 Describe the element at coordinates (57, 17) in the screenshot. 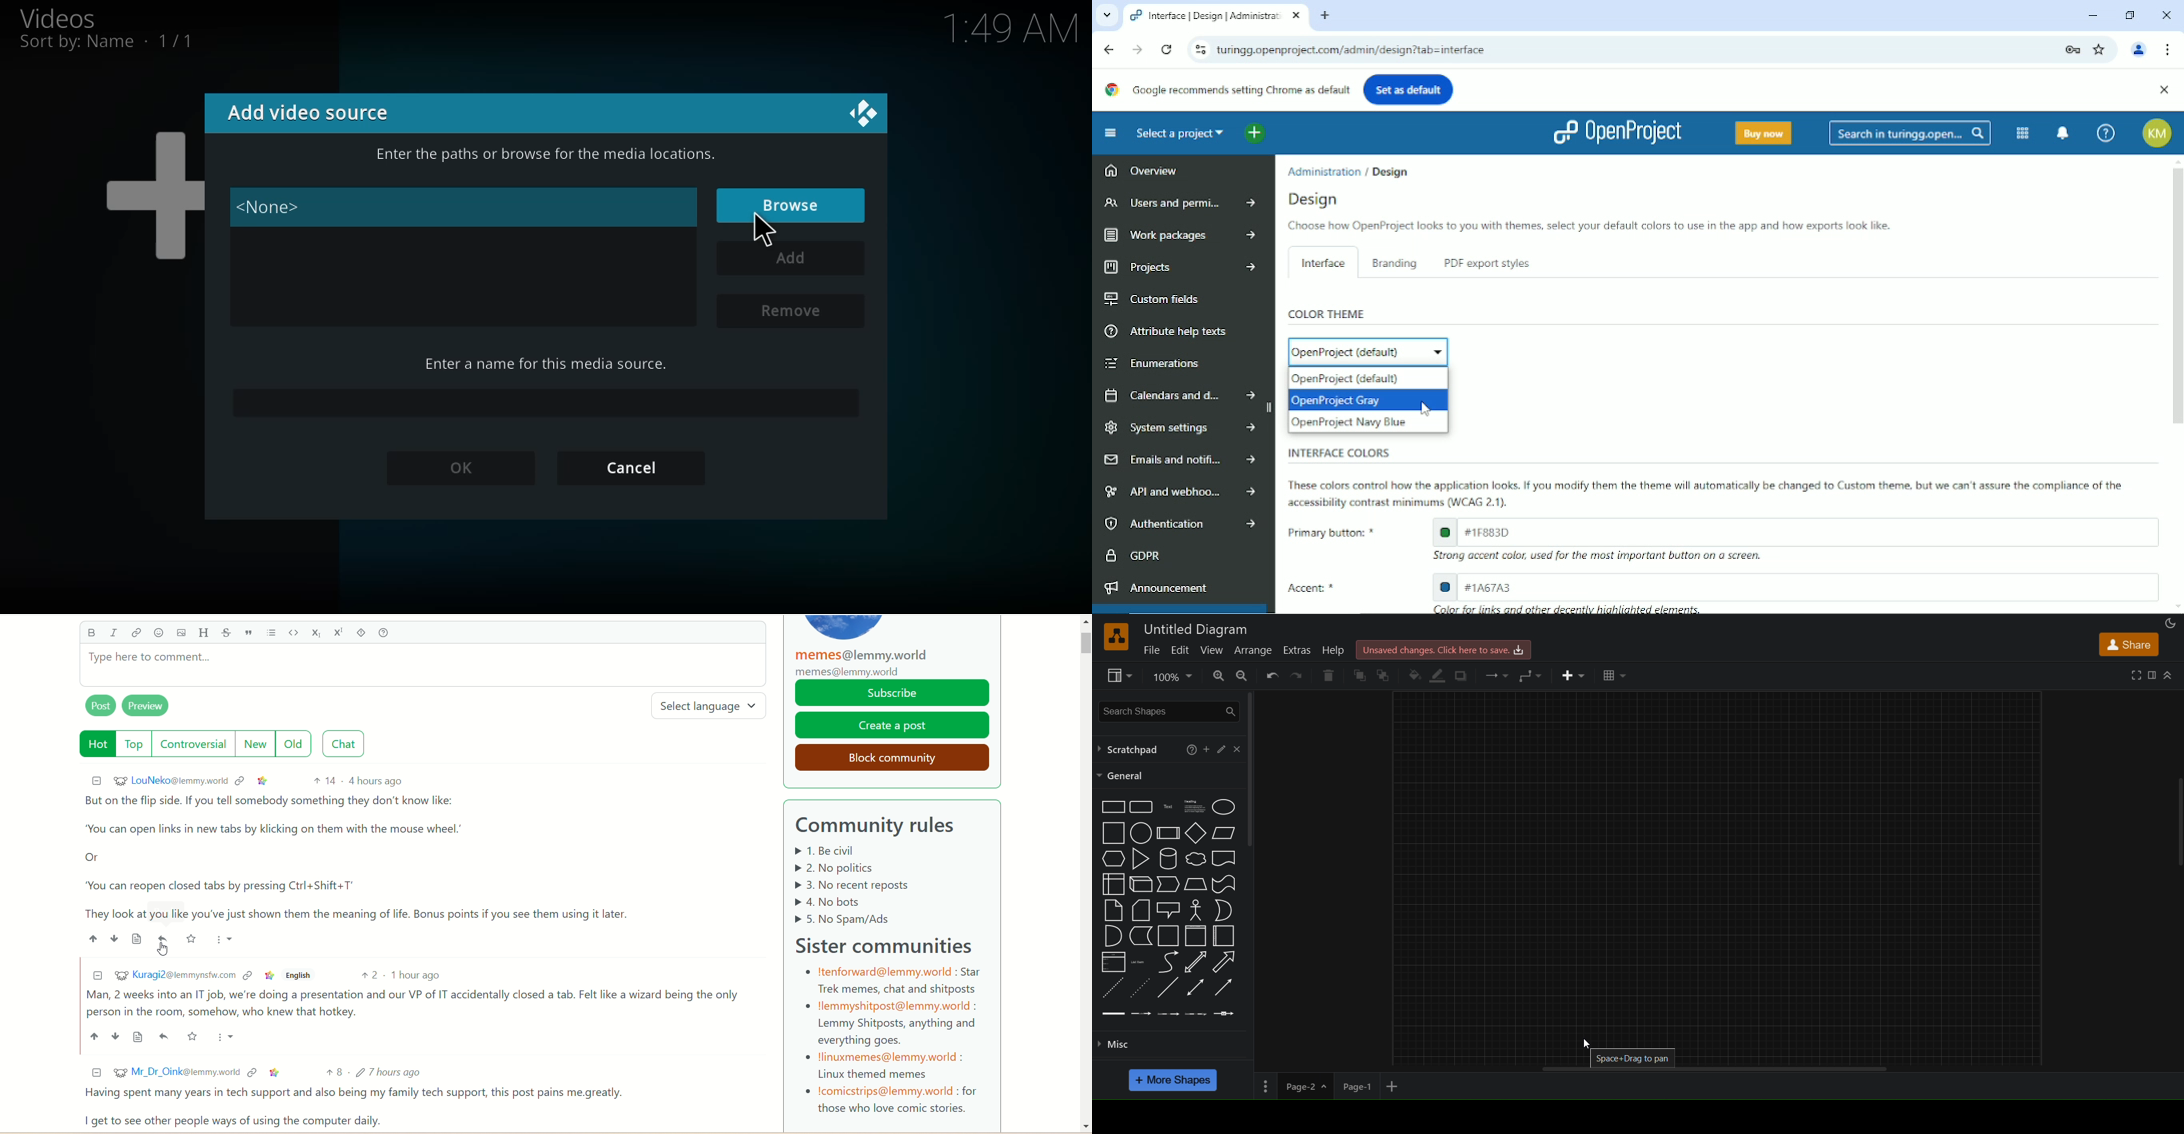

I see `videos` at that location.